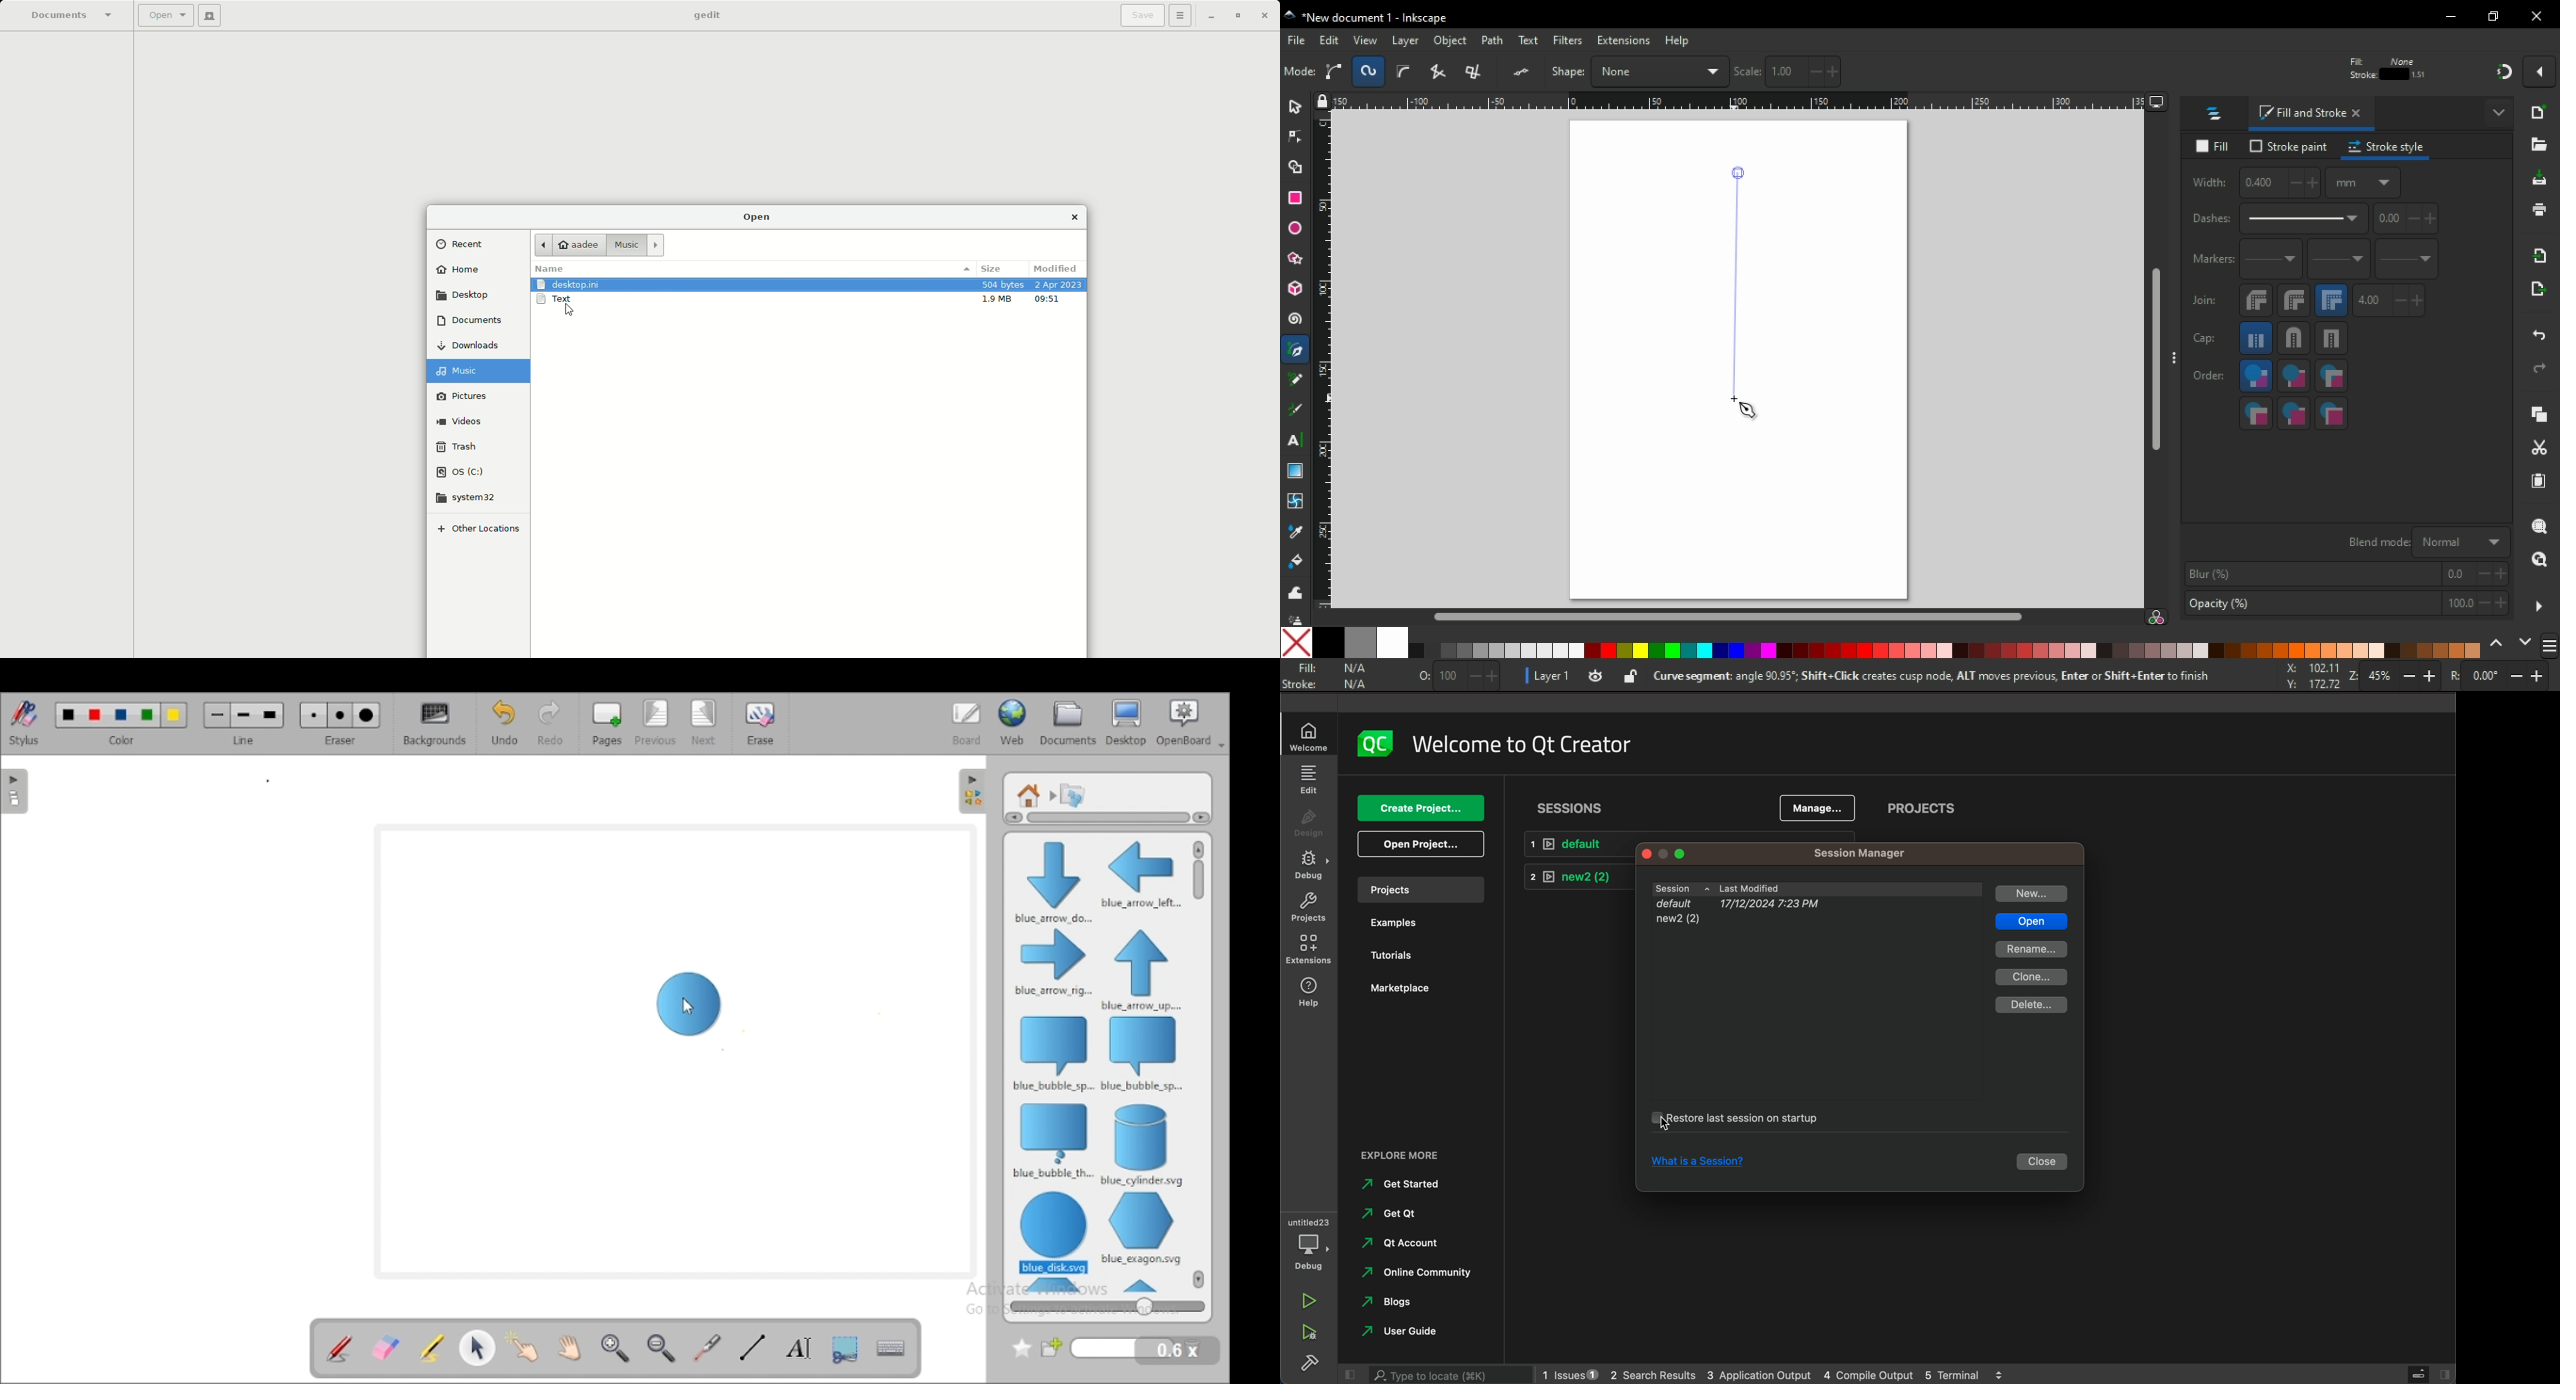 The width and height of the screenshot is (2576, 1400). What do you see at coordinates (2312, 114) in the screenshot?
I see `fill and stroke` at bounding box center [2312, 114].